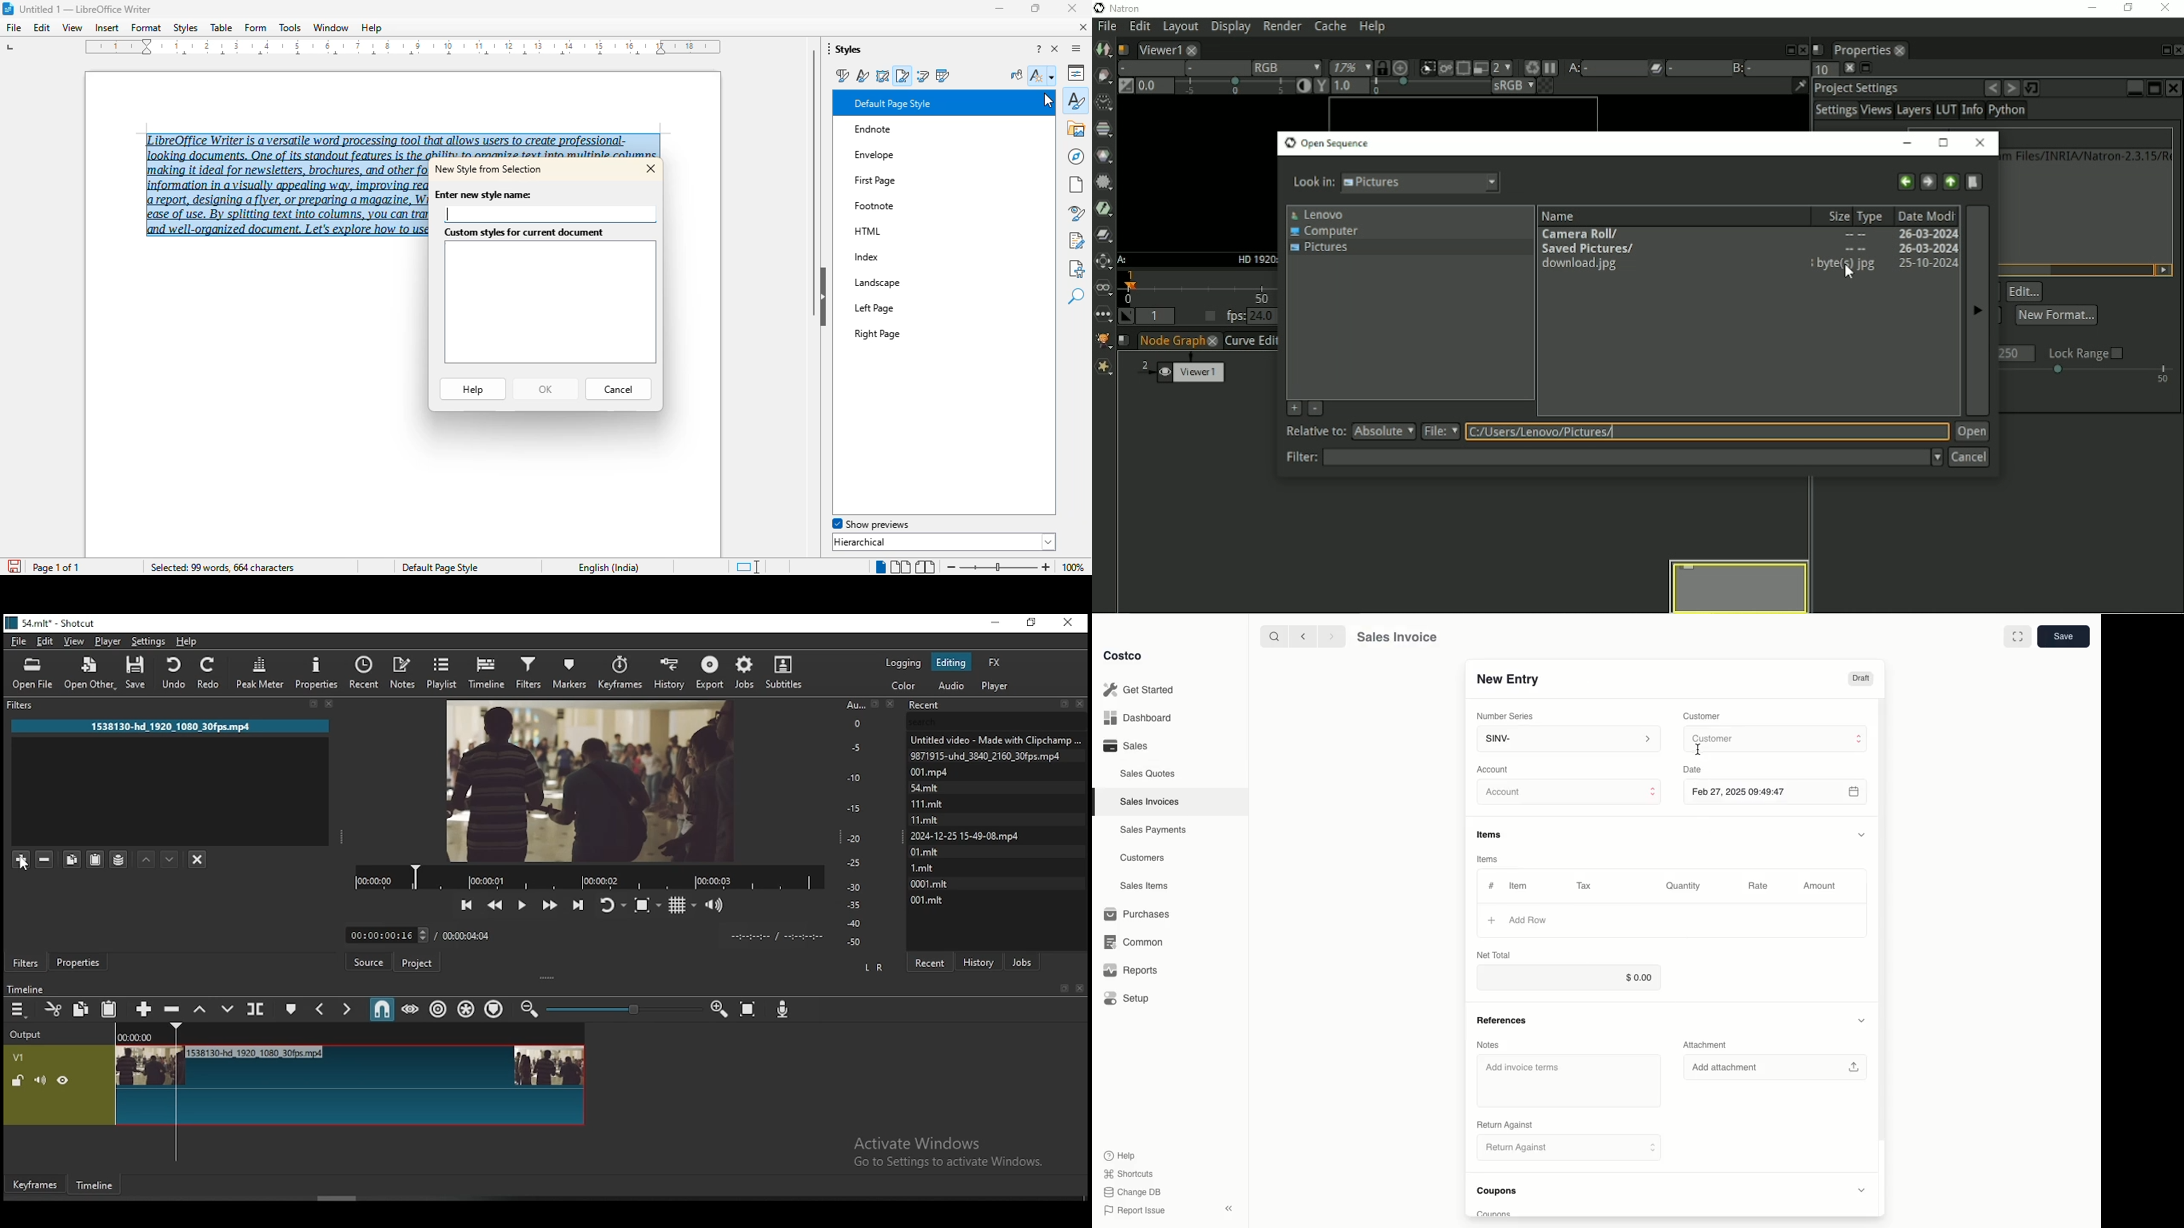  Describe the element at coordinates (256, 27) in the screenshot. I see `form` at that location.